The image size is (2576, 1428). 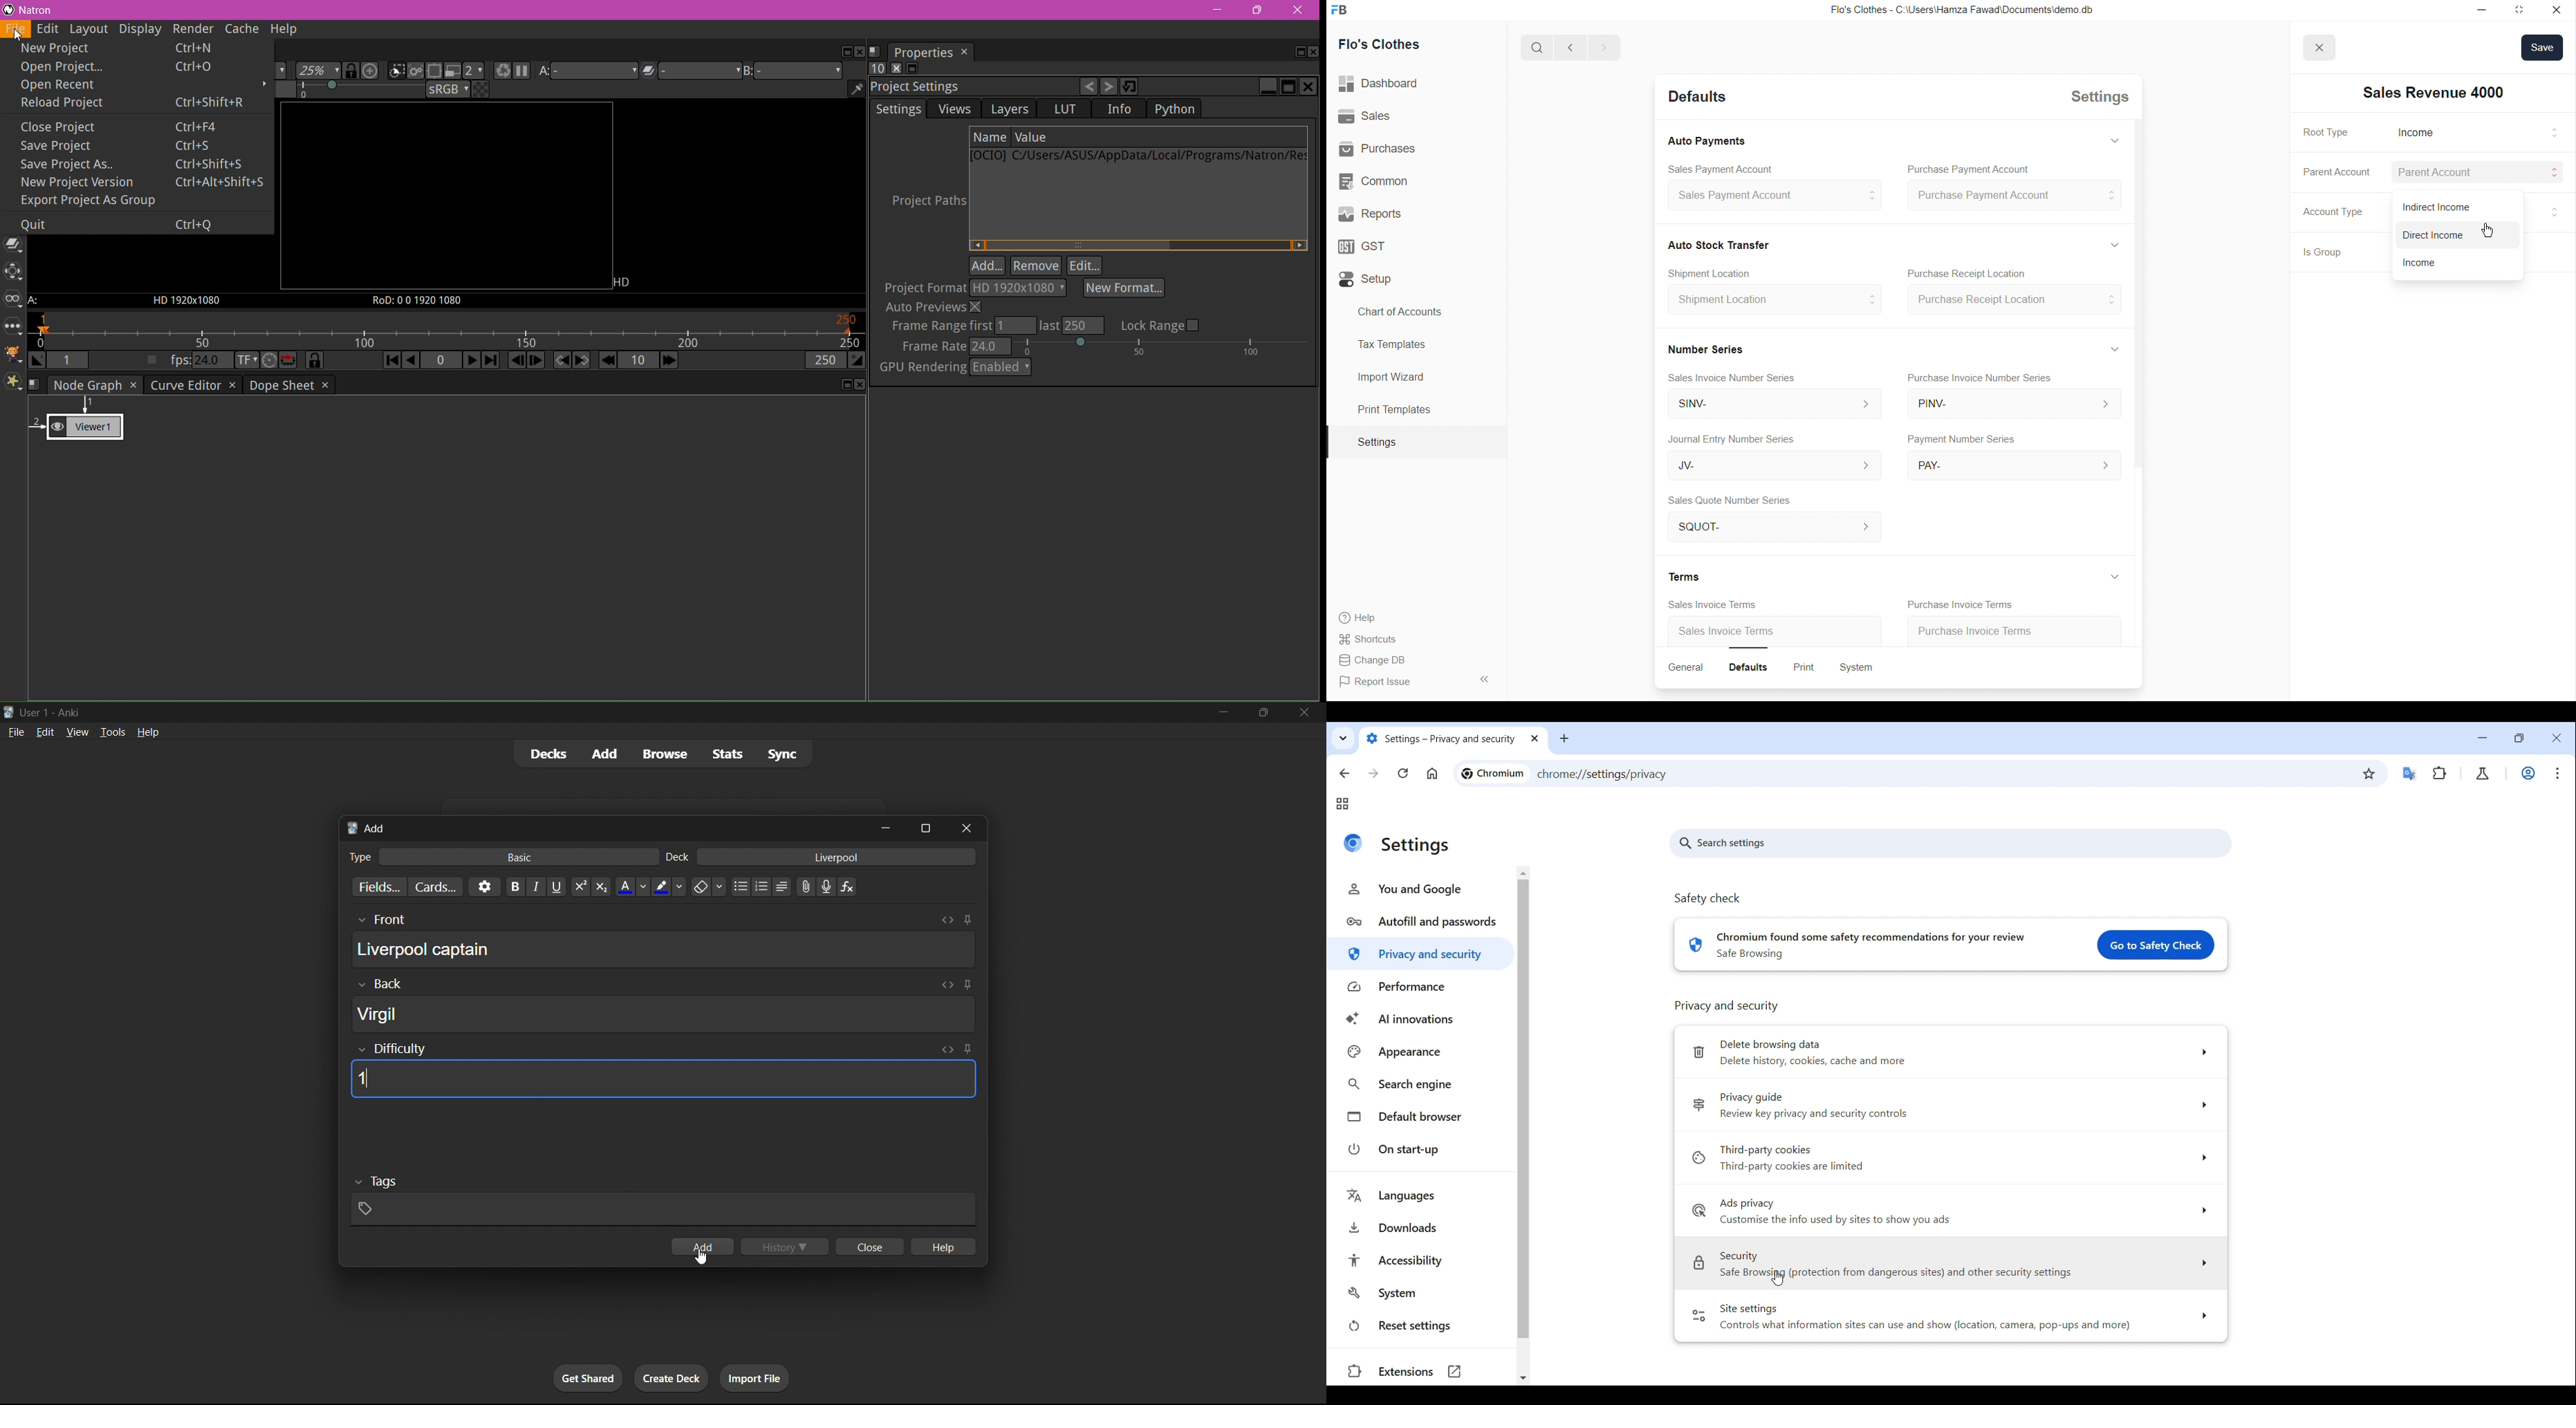 What do you see at coordinates (377, 1183) in the screenshot?
I see `` at bounding box center [377, 1183].